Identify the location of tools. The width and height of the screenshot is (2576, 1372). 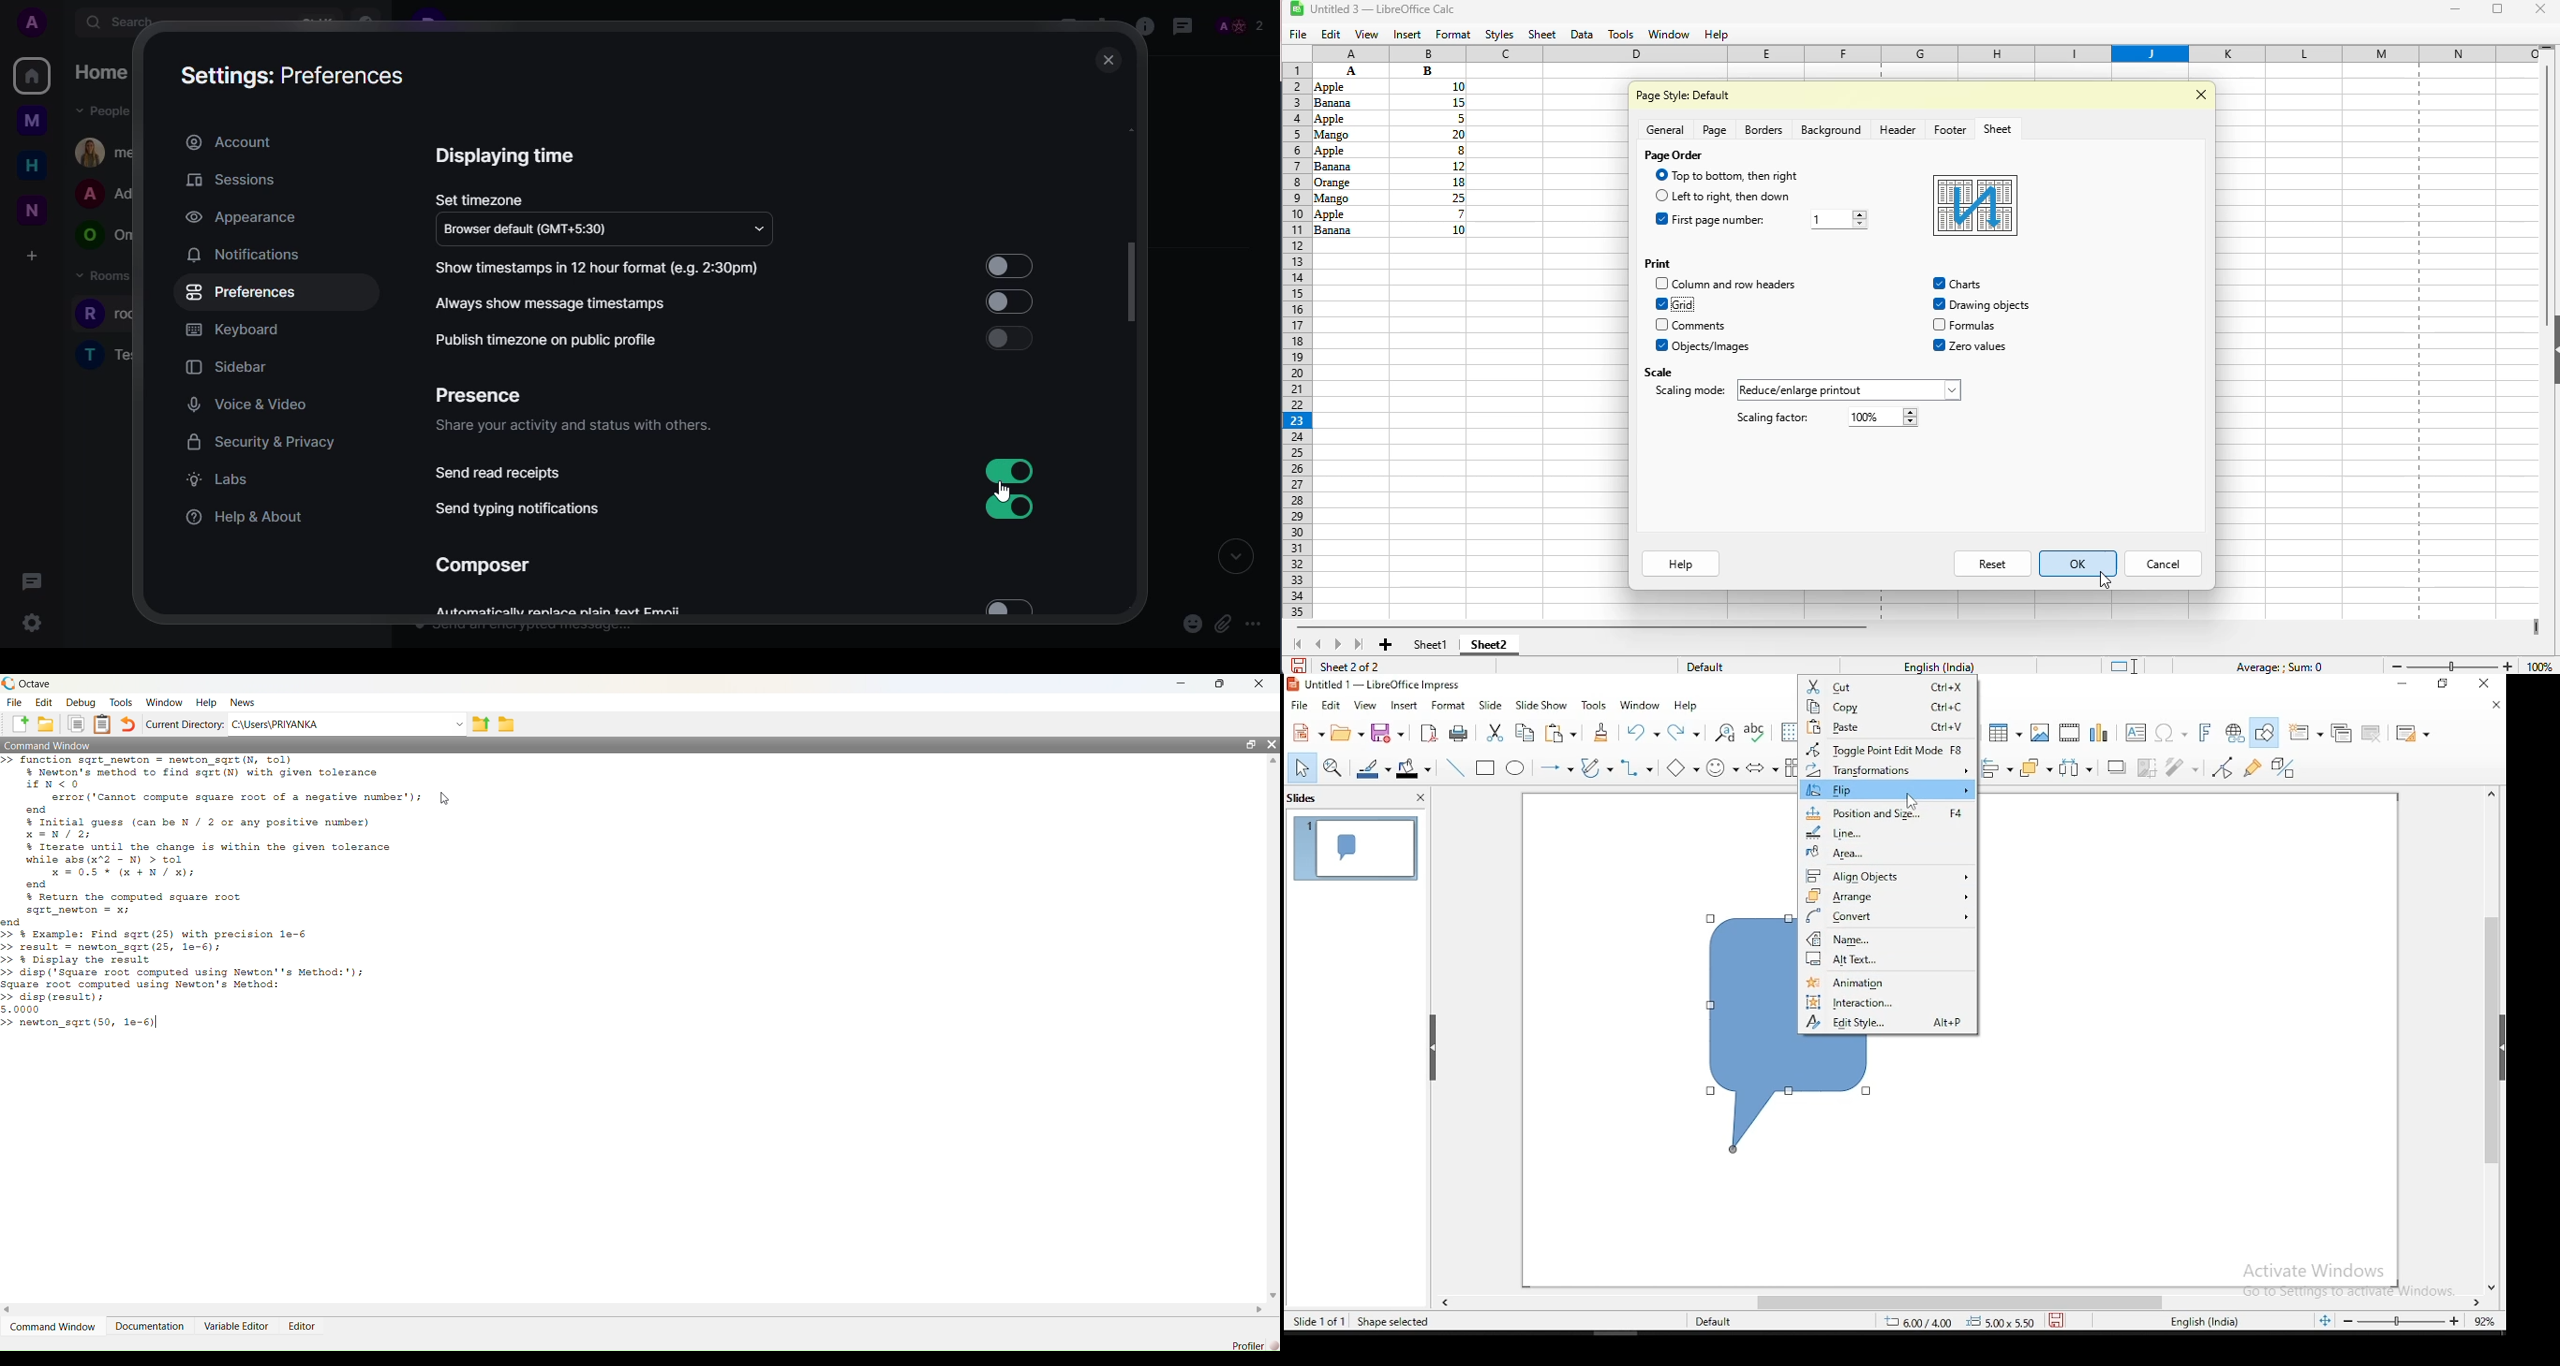
(1594, 705).